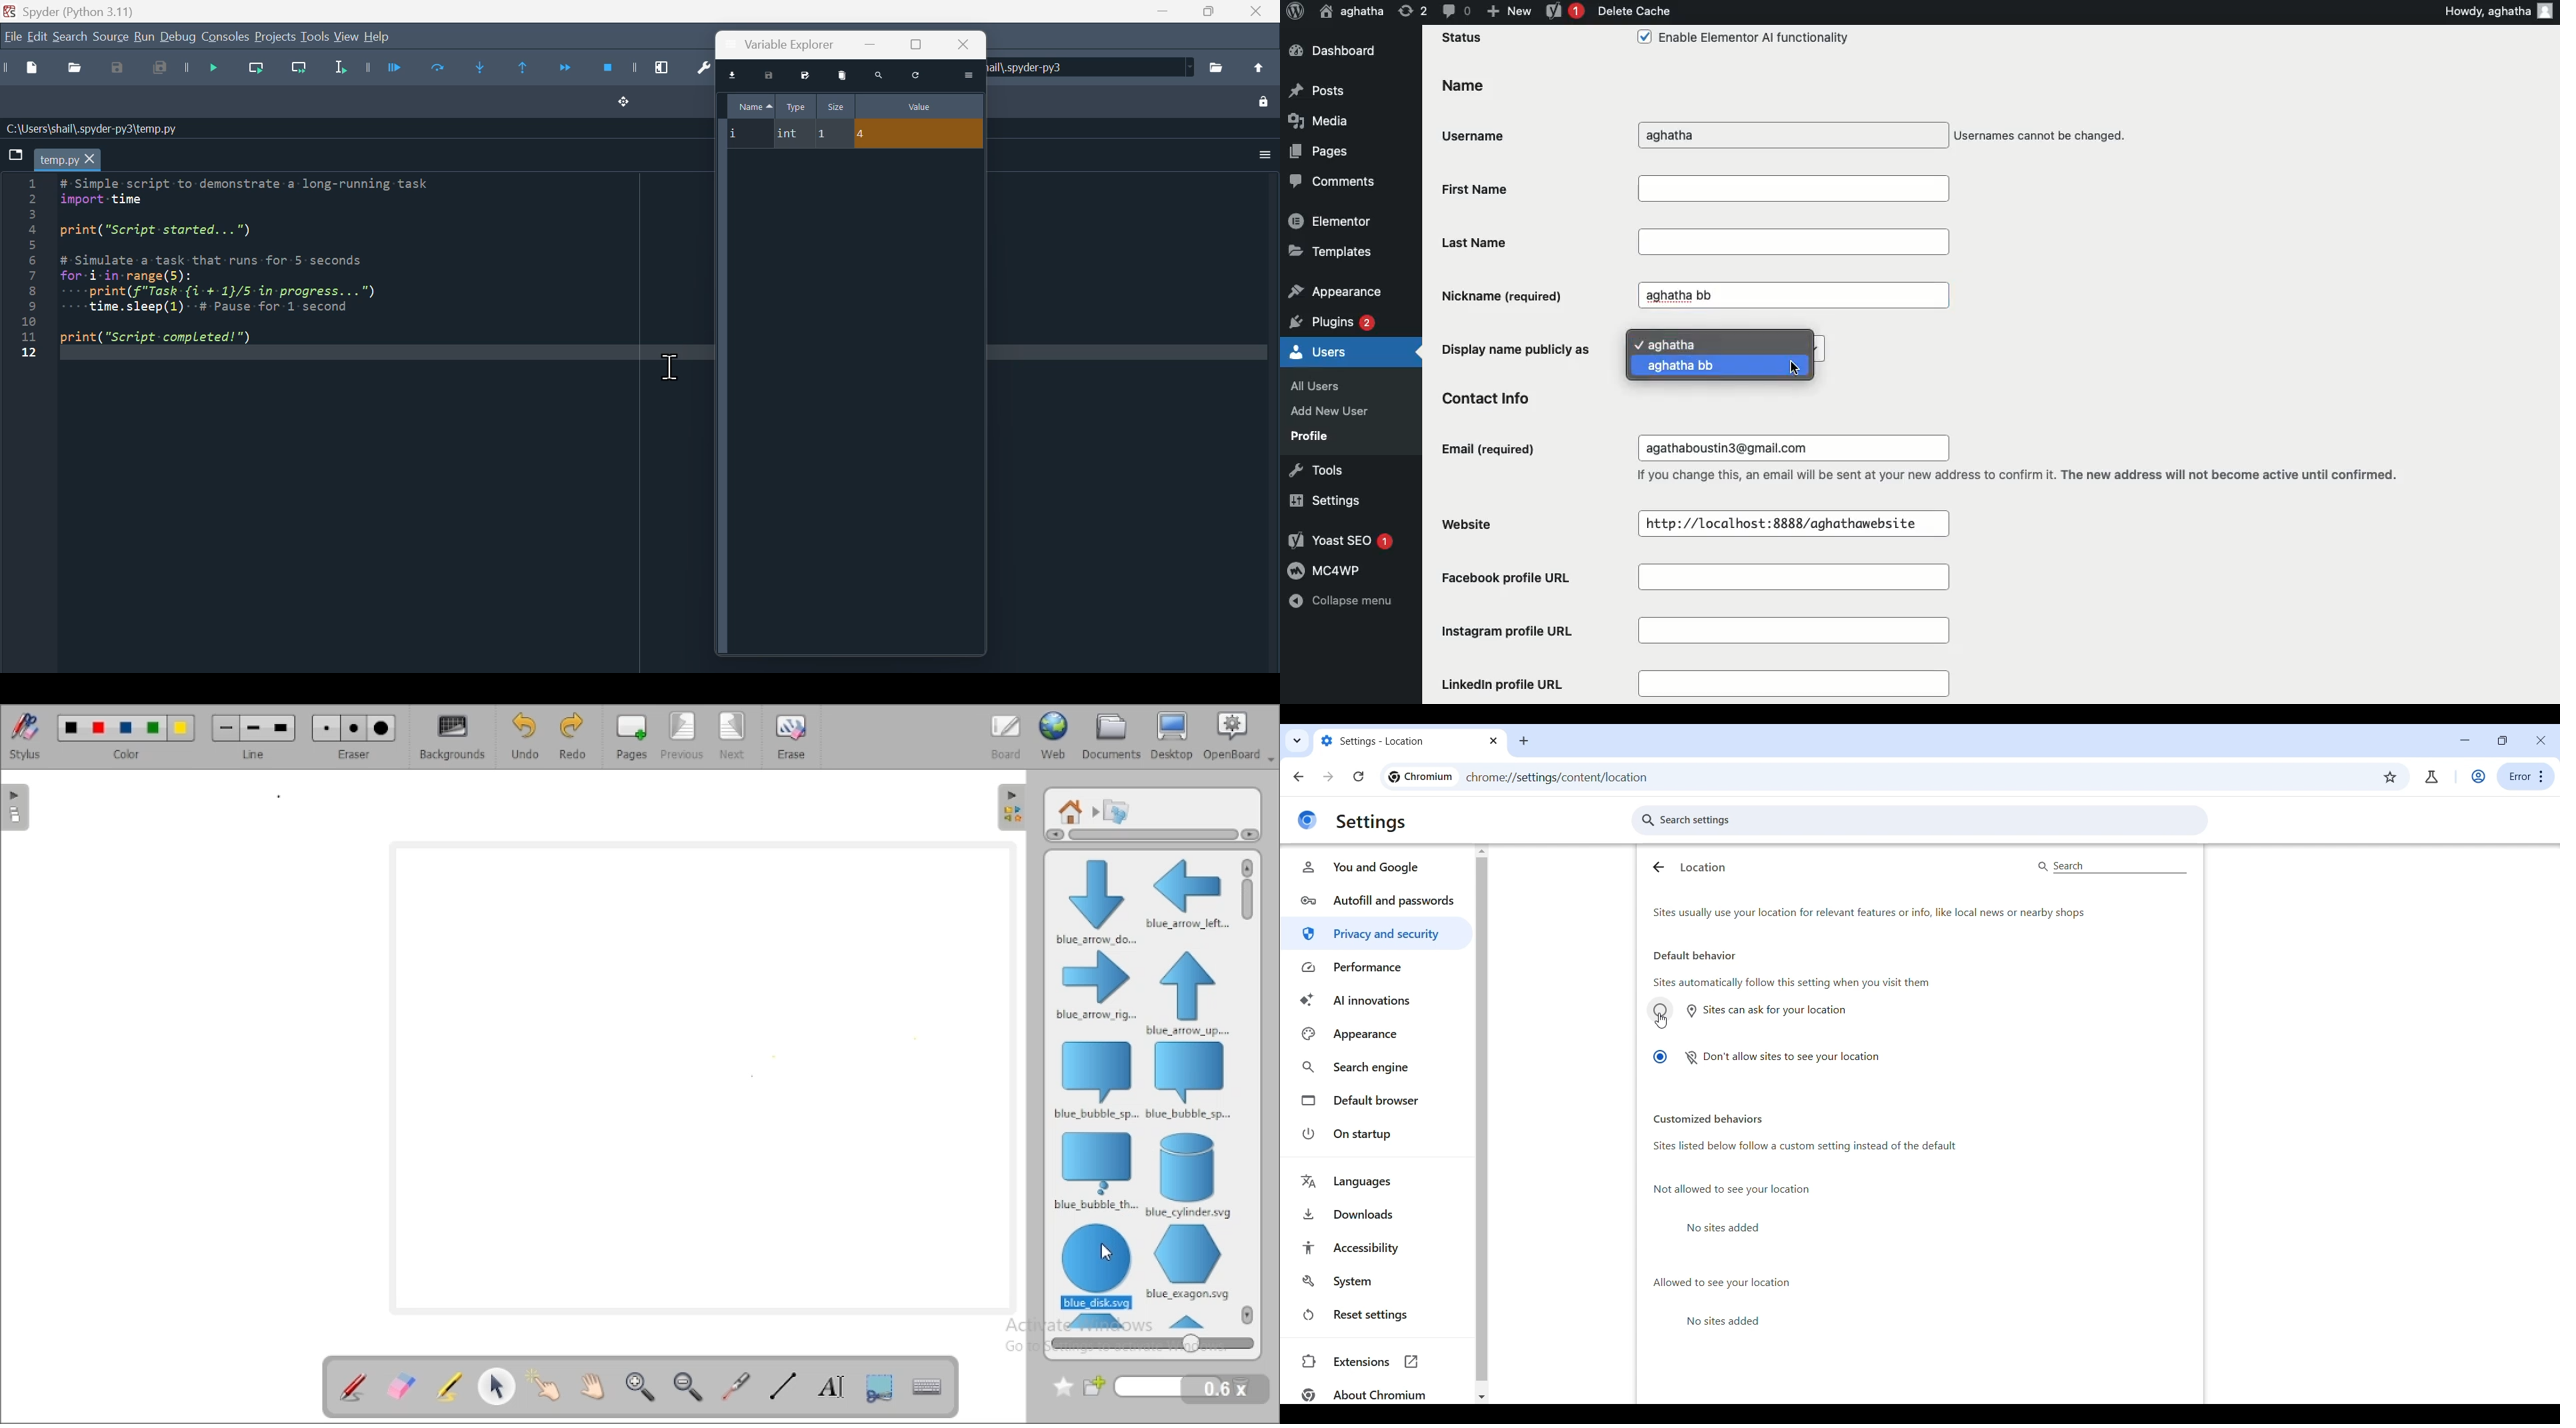  I want to click on Settings, so click(1322, 500).